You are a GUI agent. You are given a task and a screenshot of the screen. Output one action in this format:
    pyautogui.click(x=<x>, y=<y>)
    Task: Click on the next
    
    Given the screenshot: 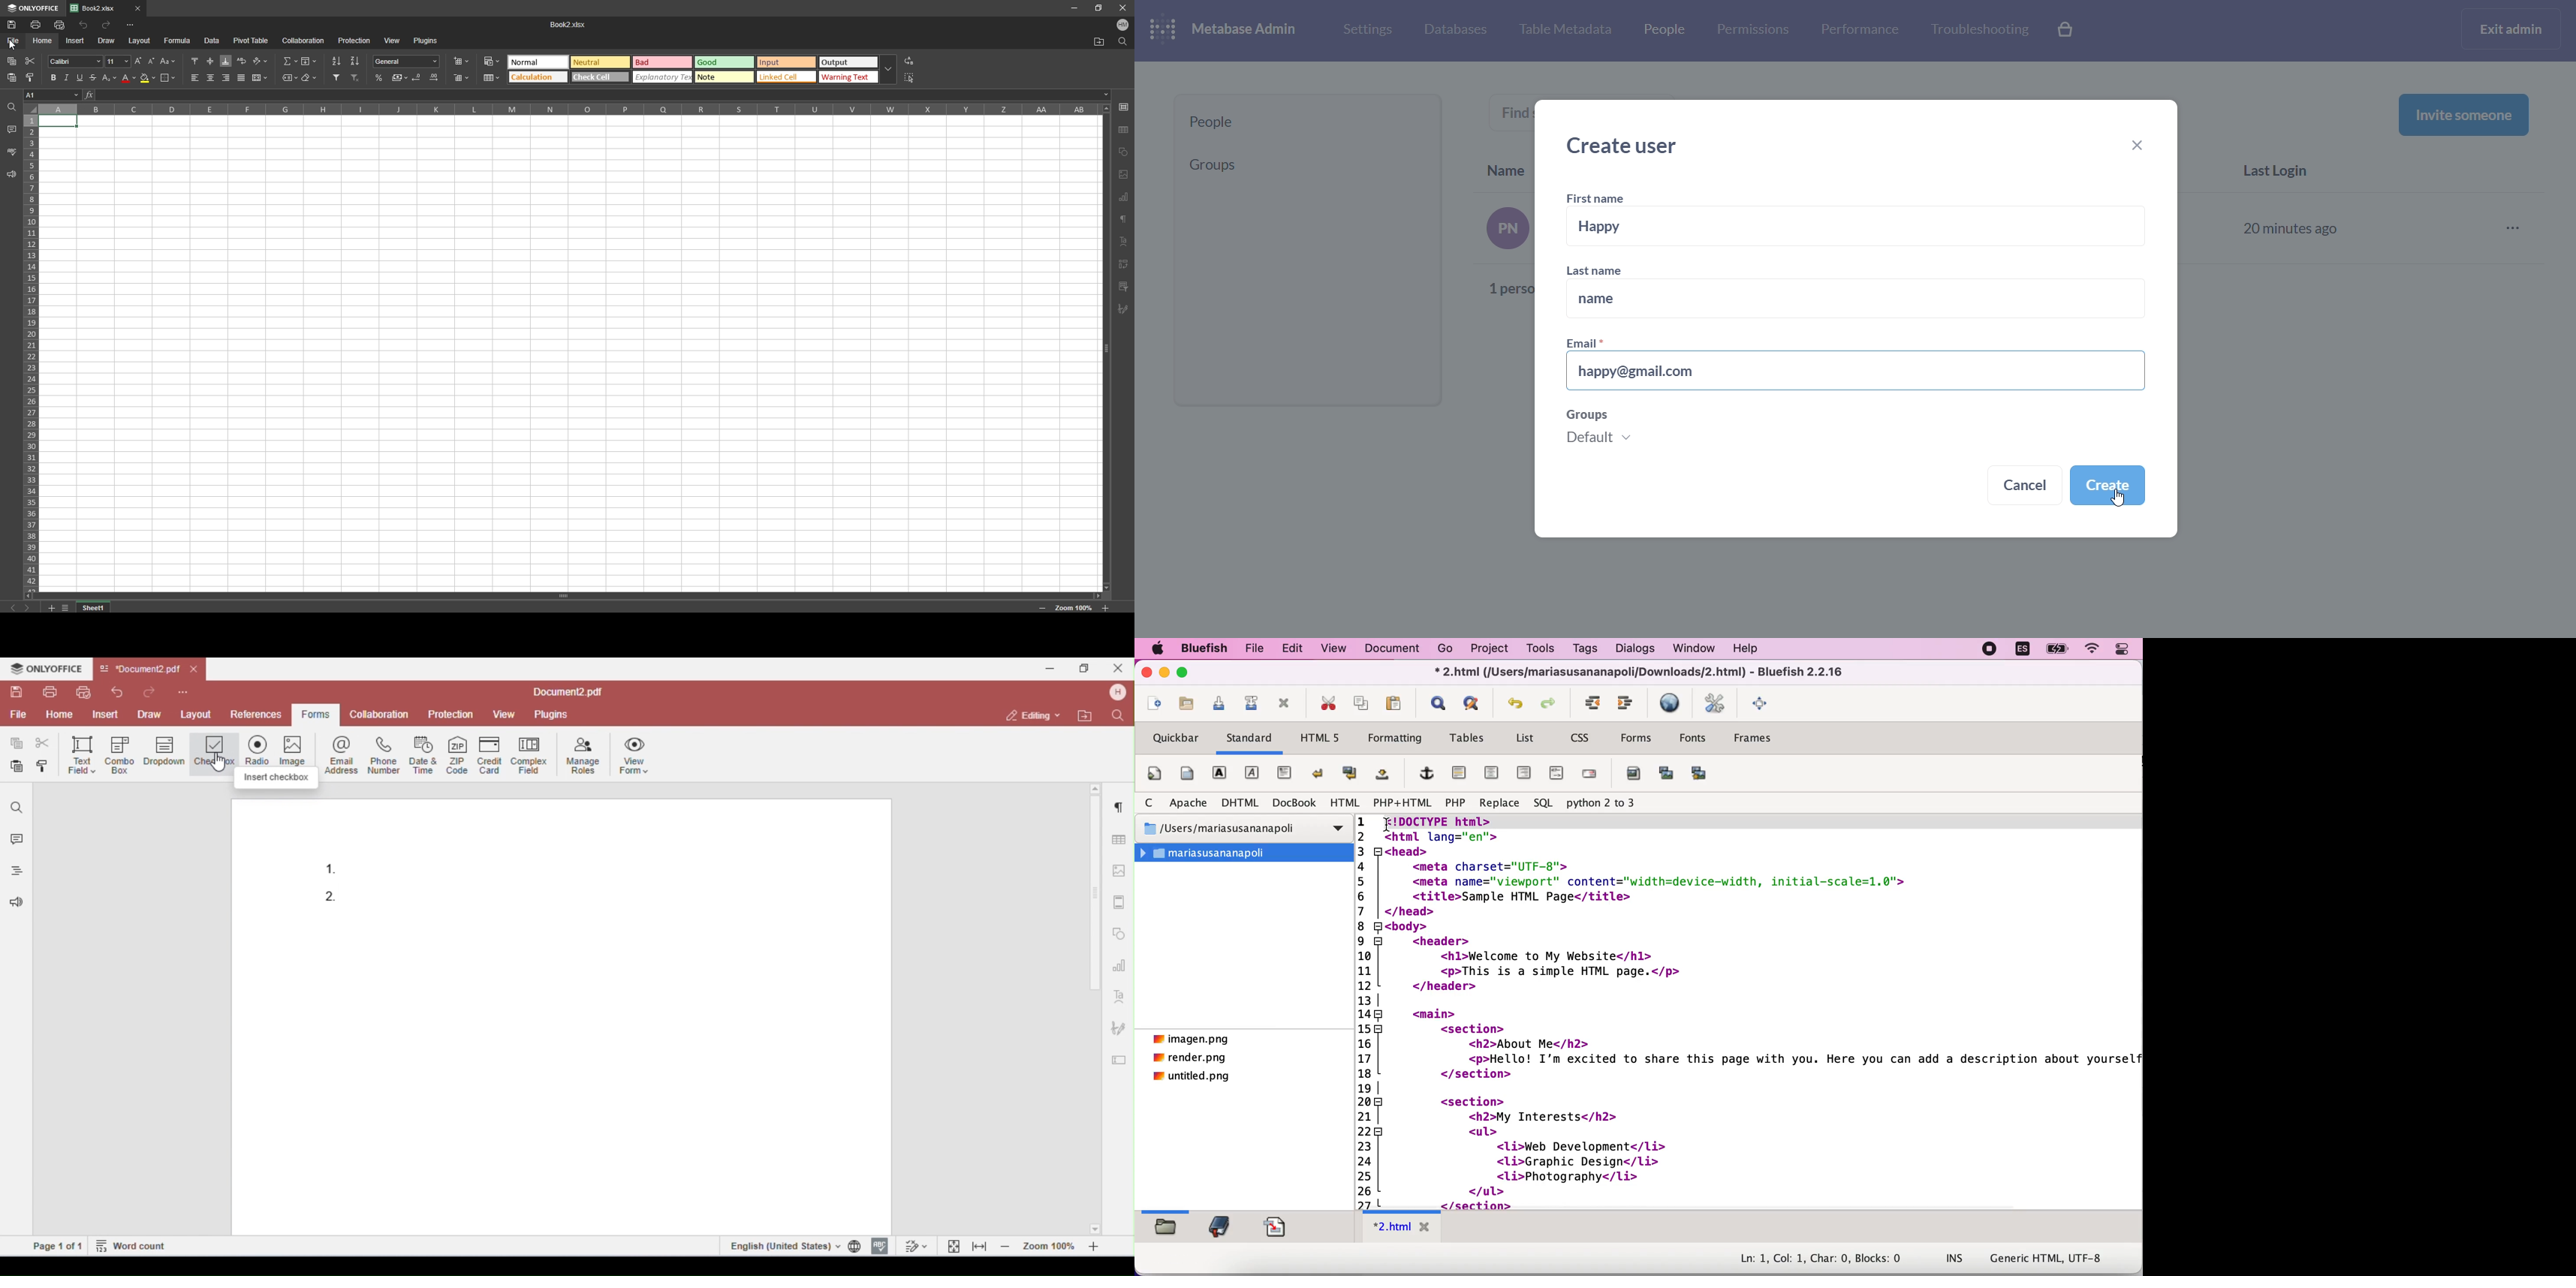 What is the action you would take?
    pyautogui.click(x=27, y=608)
    